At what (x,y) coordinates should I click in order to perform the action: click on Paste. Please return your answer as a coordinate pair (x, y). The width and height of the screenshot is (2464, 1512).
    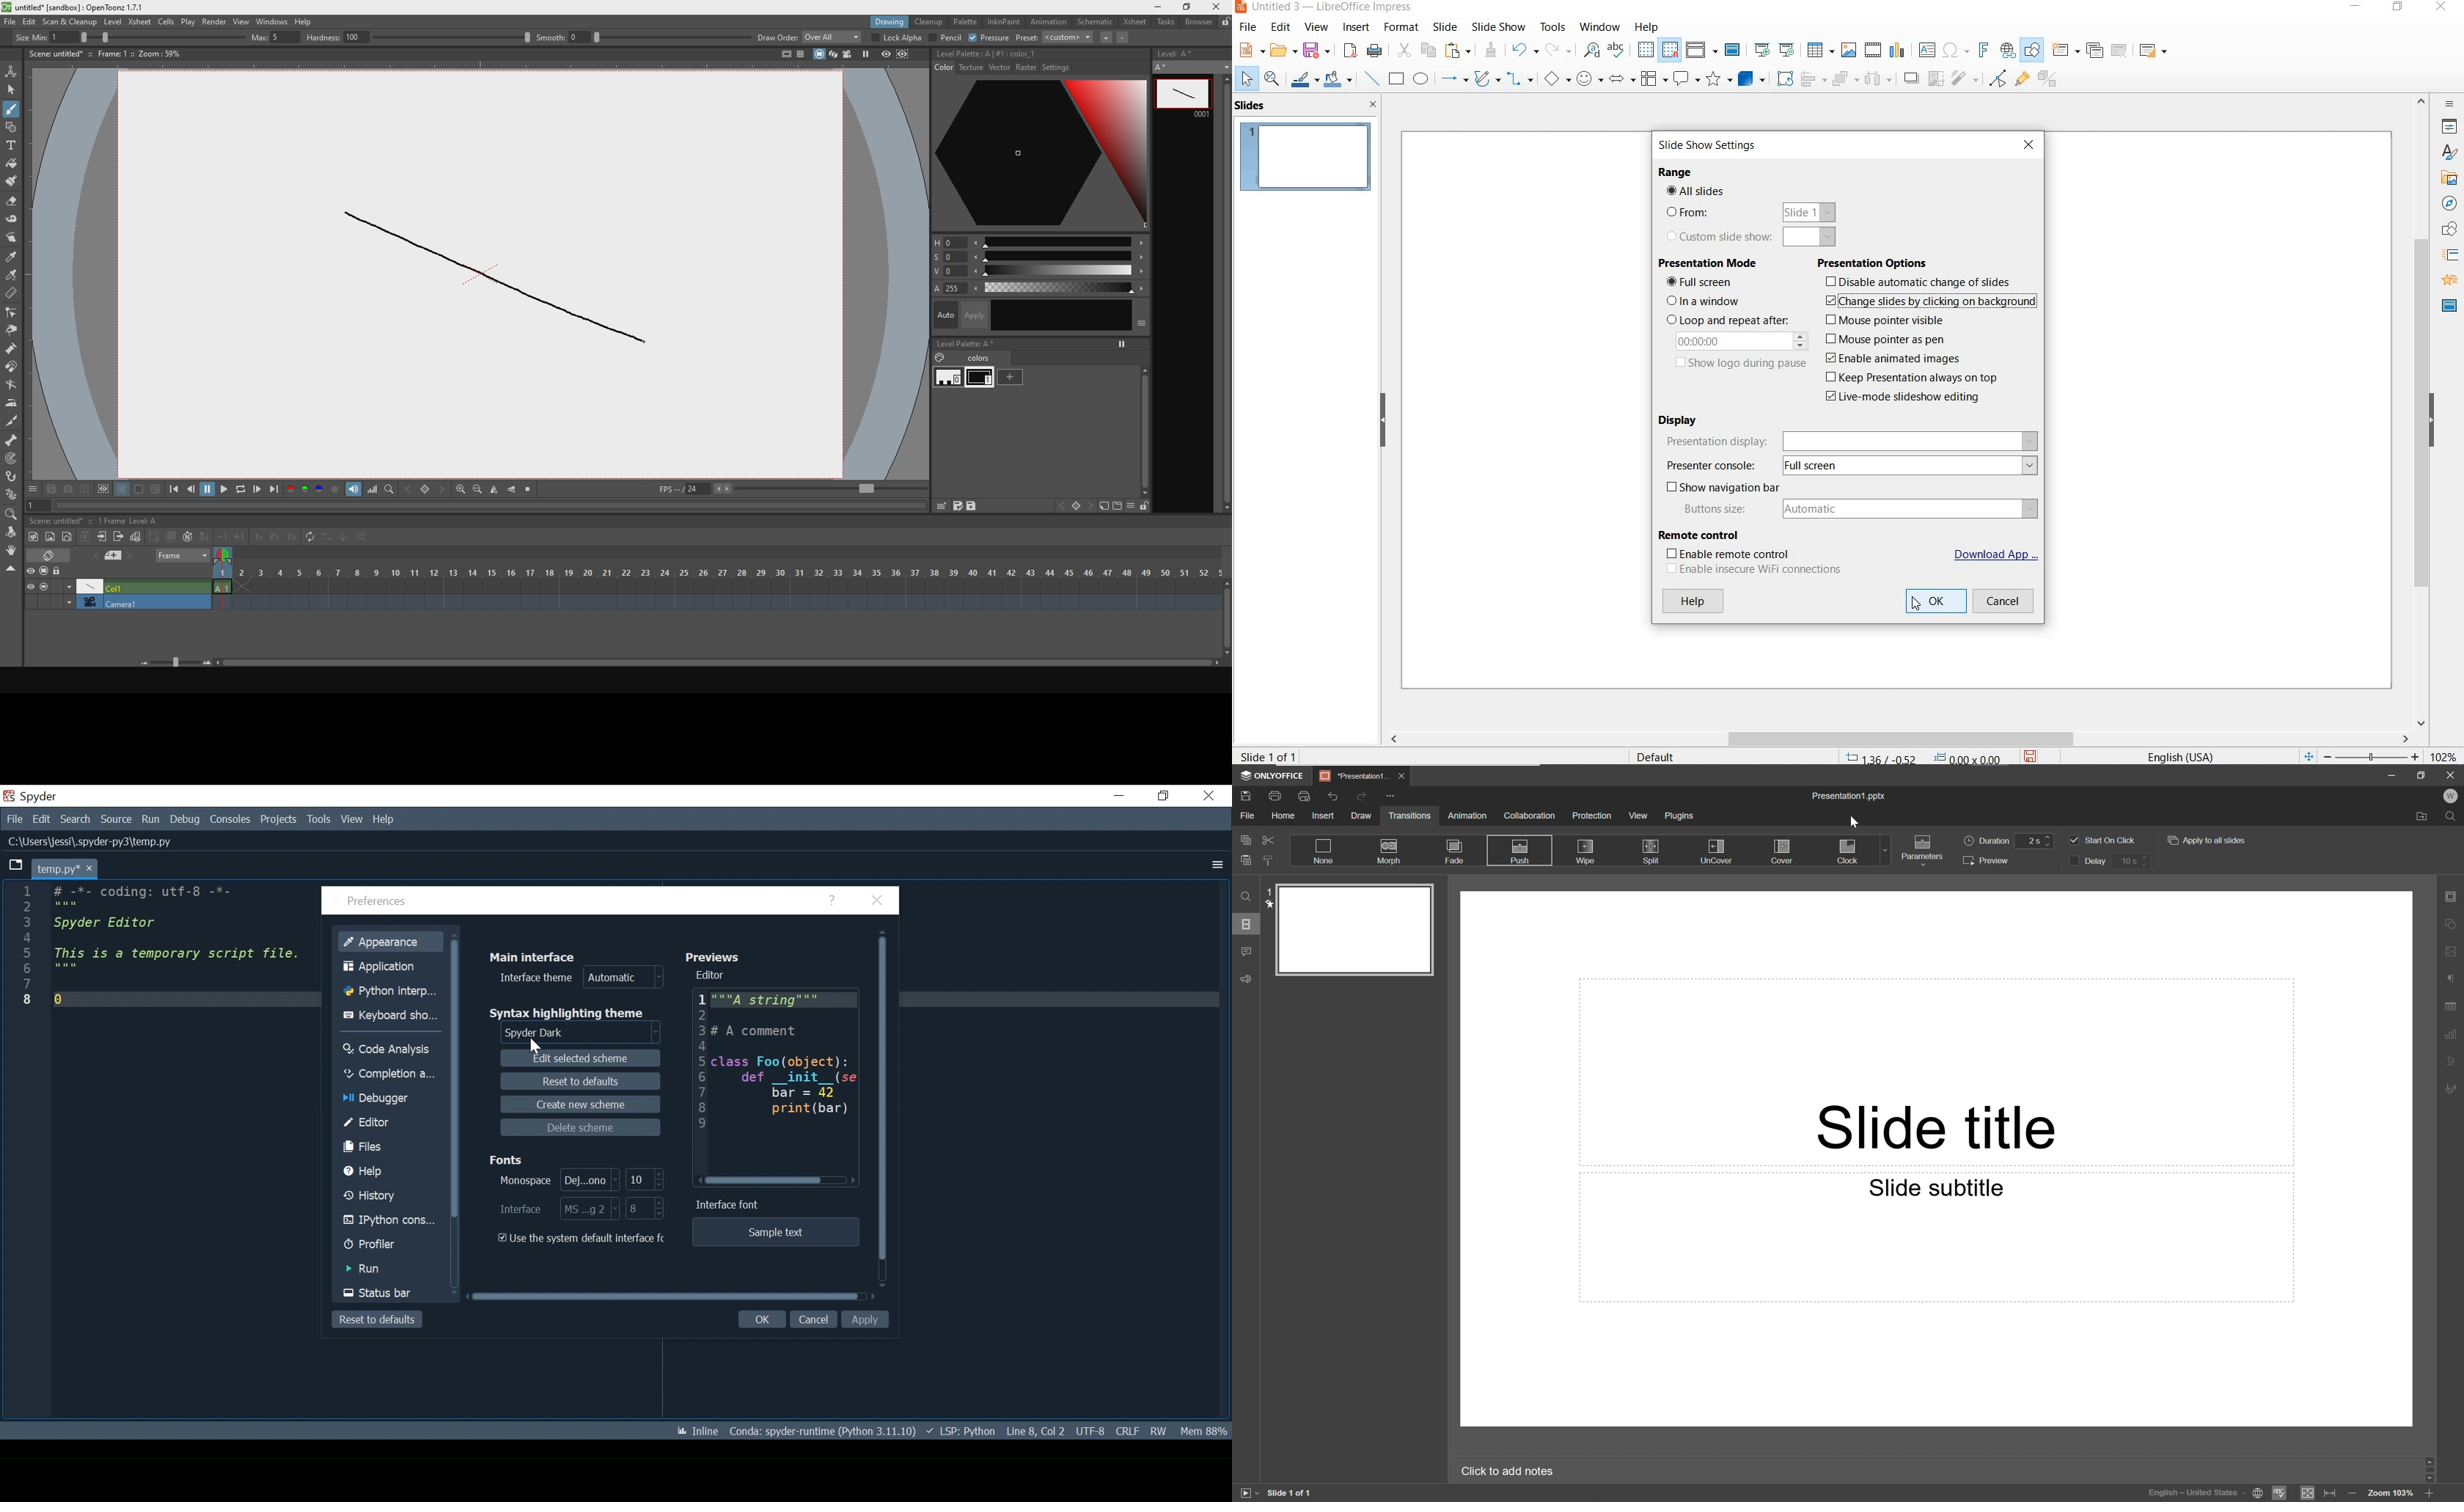
    Looking at the image, I should click on (1247, 861).